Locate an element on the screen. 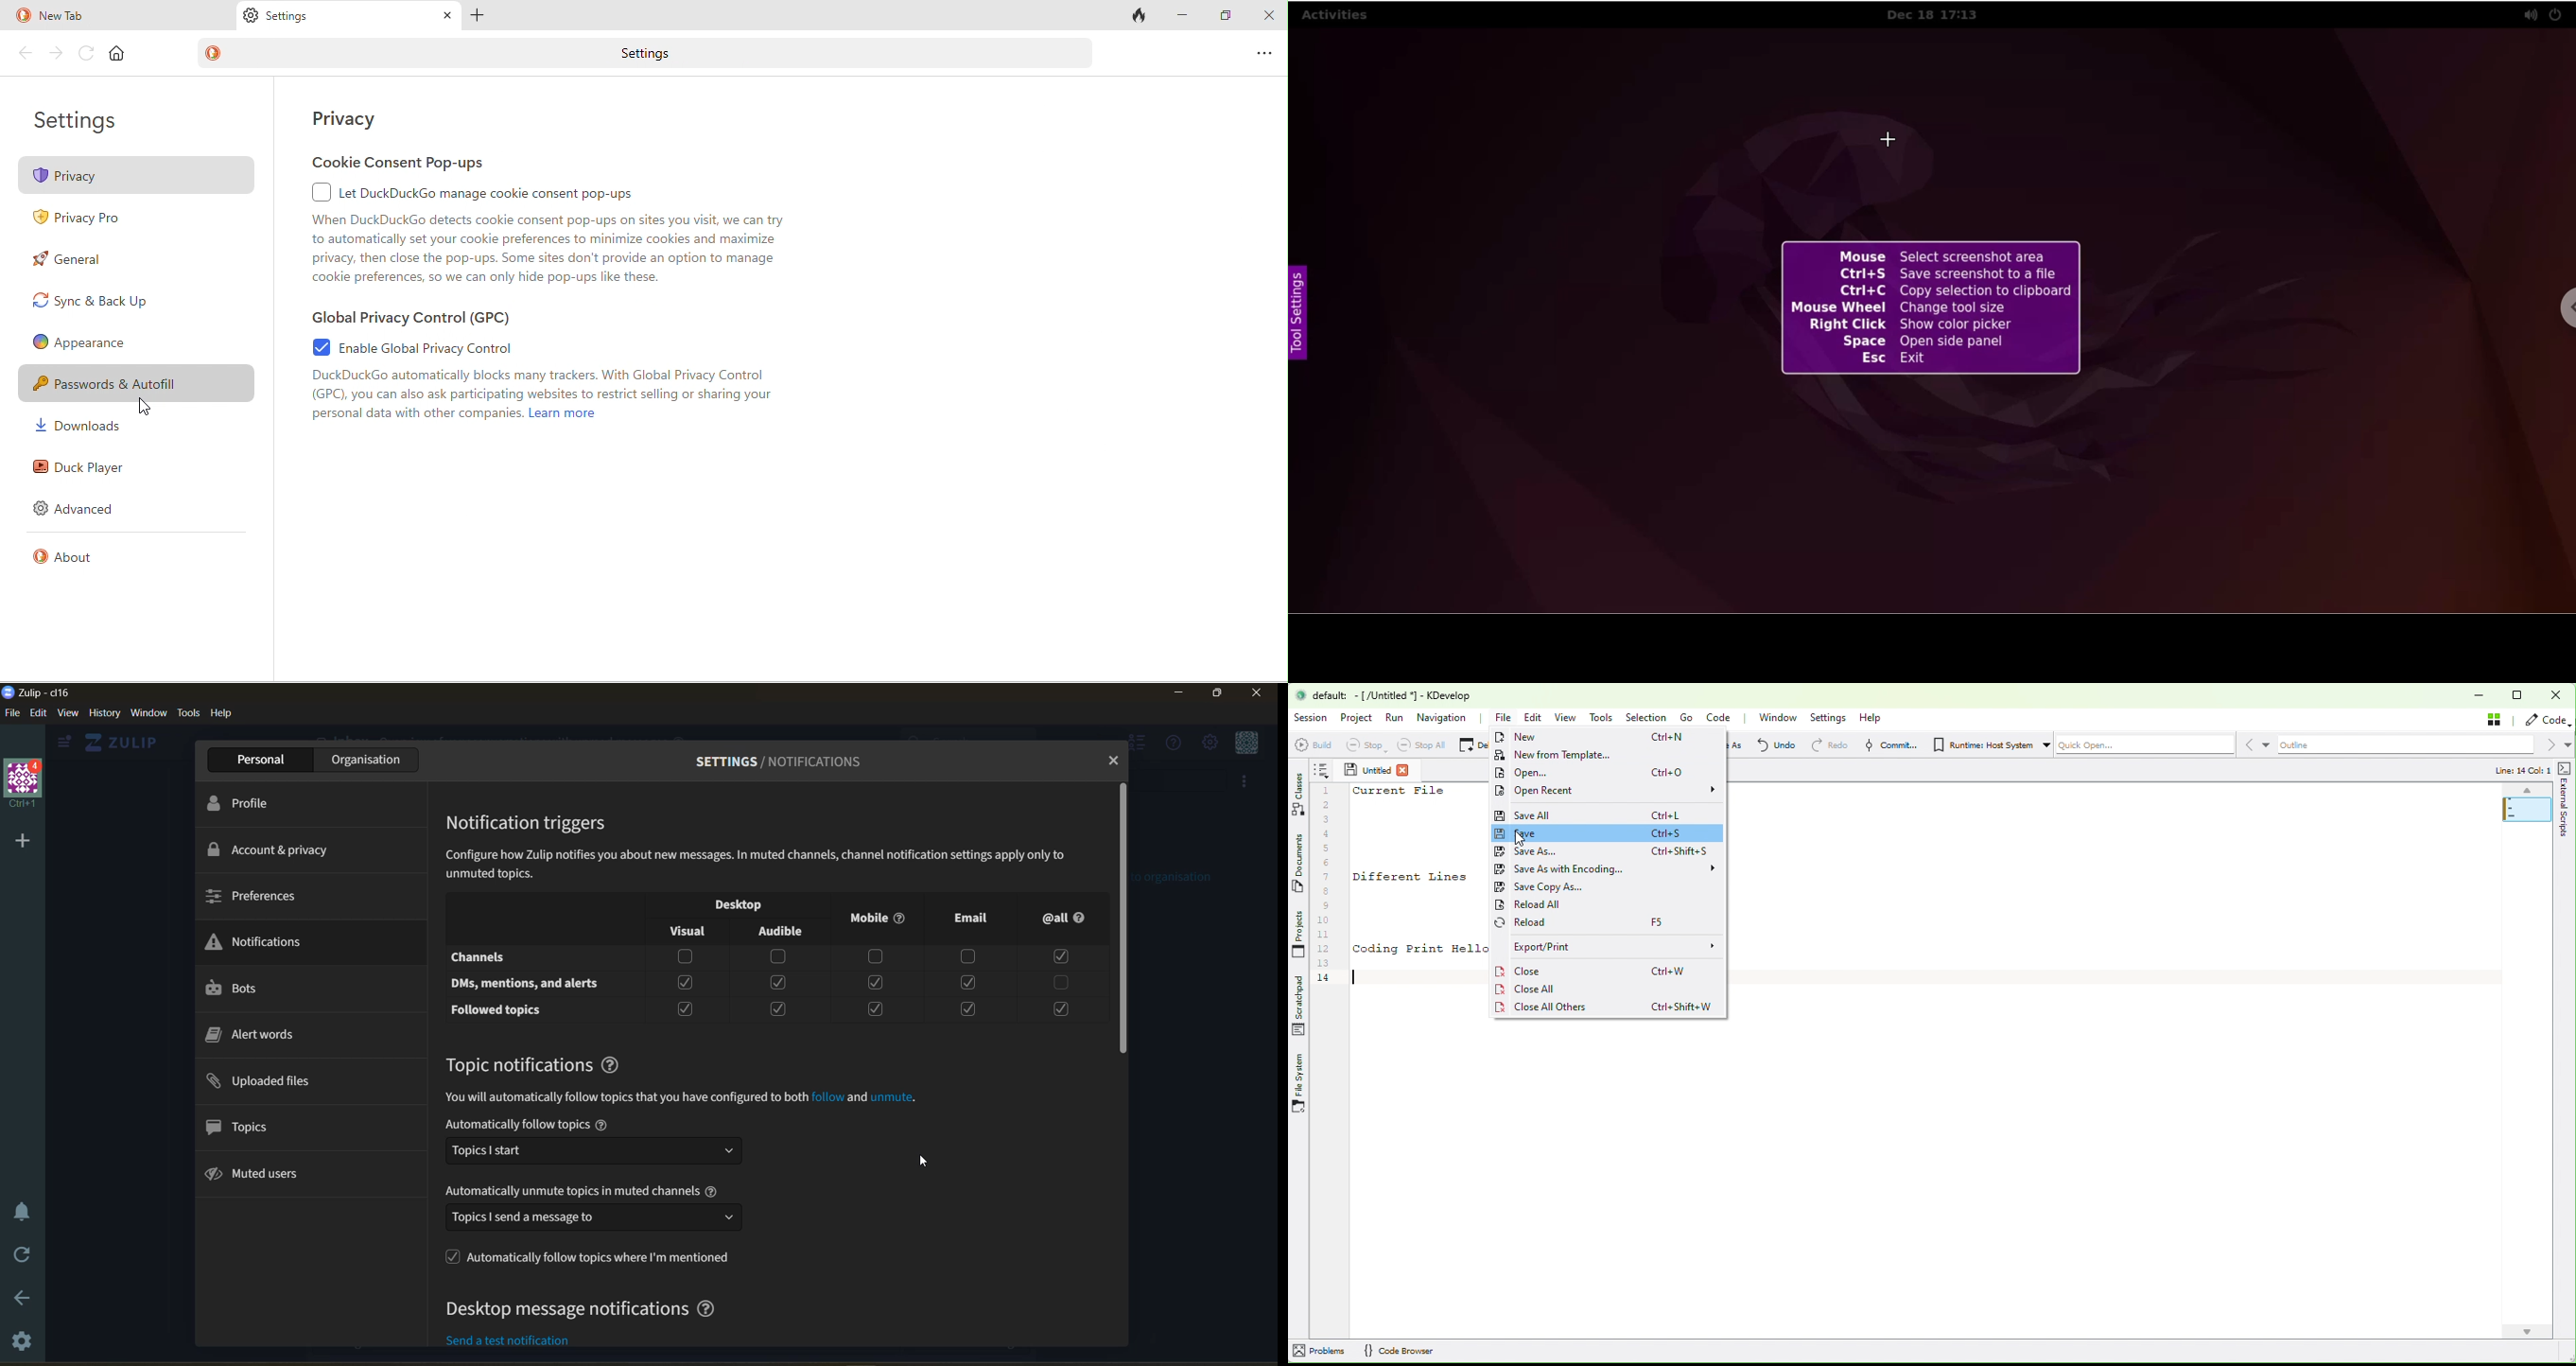  settings is located at coordinates (293, 19).